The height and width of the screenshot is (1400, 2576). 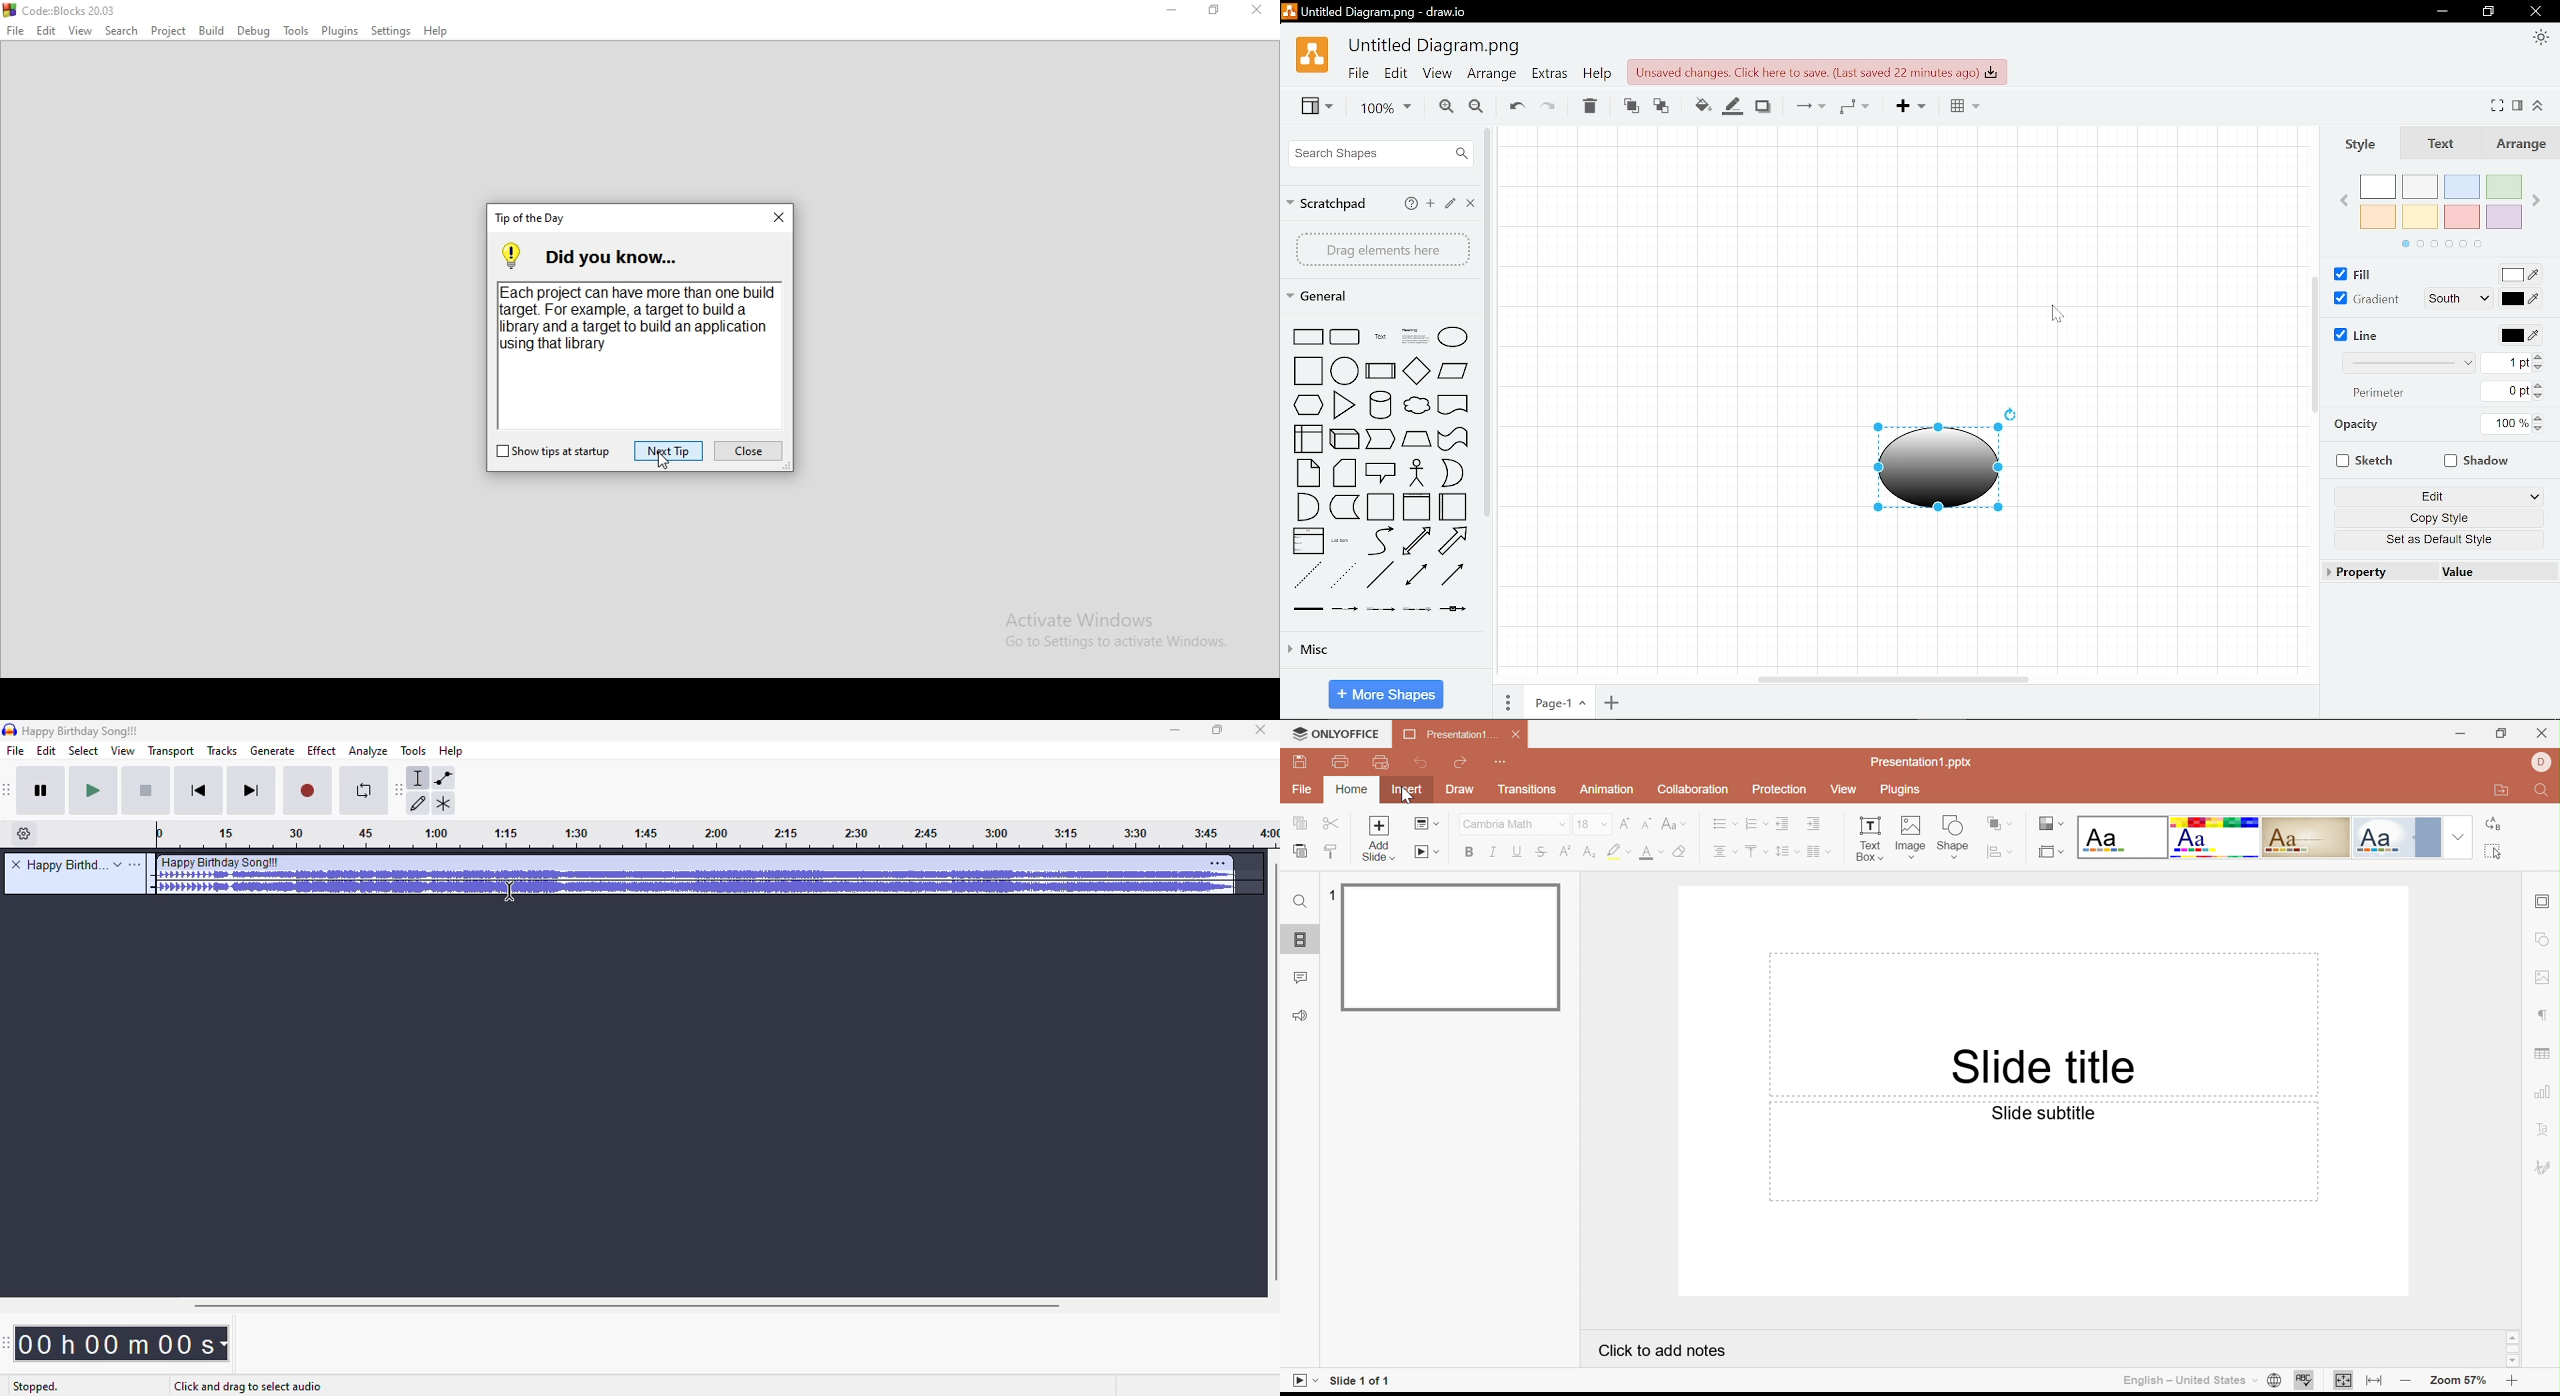 I want to click on General shapes, so click(x=1376, y=295).